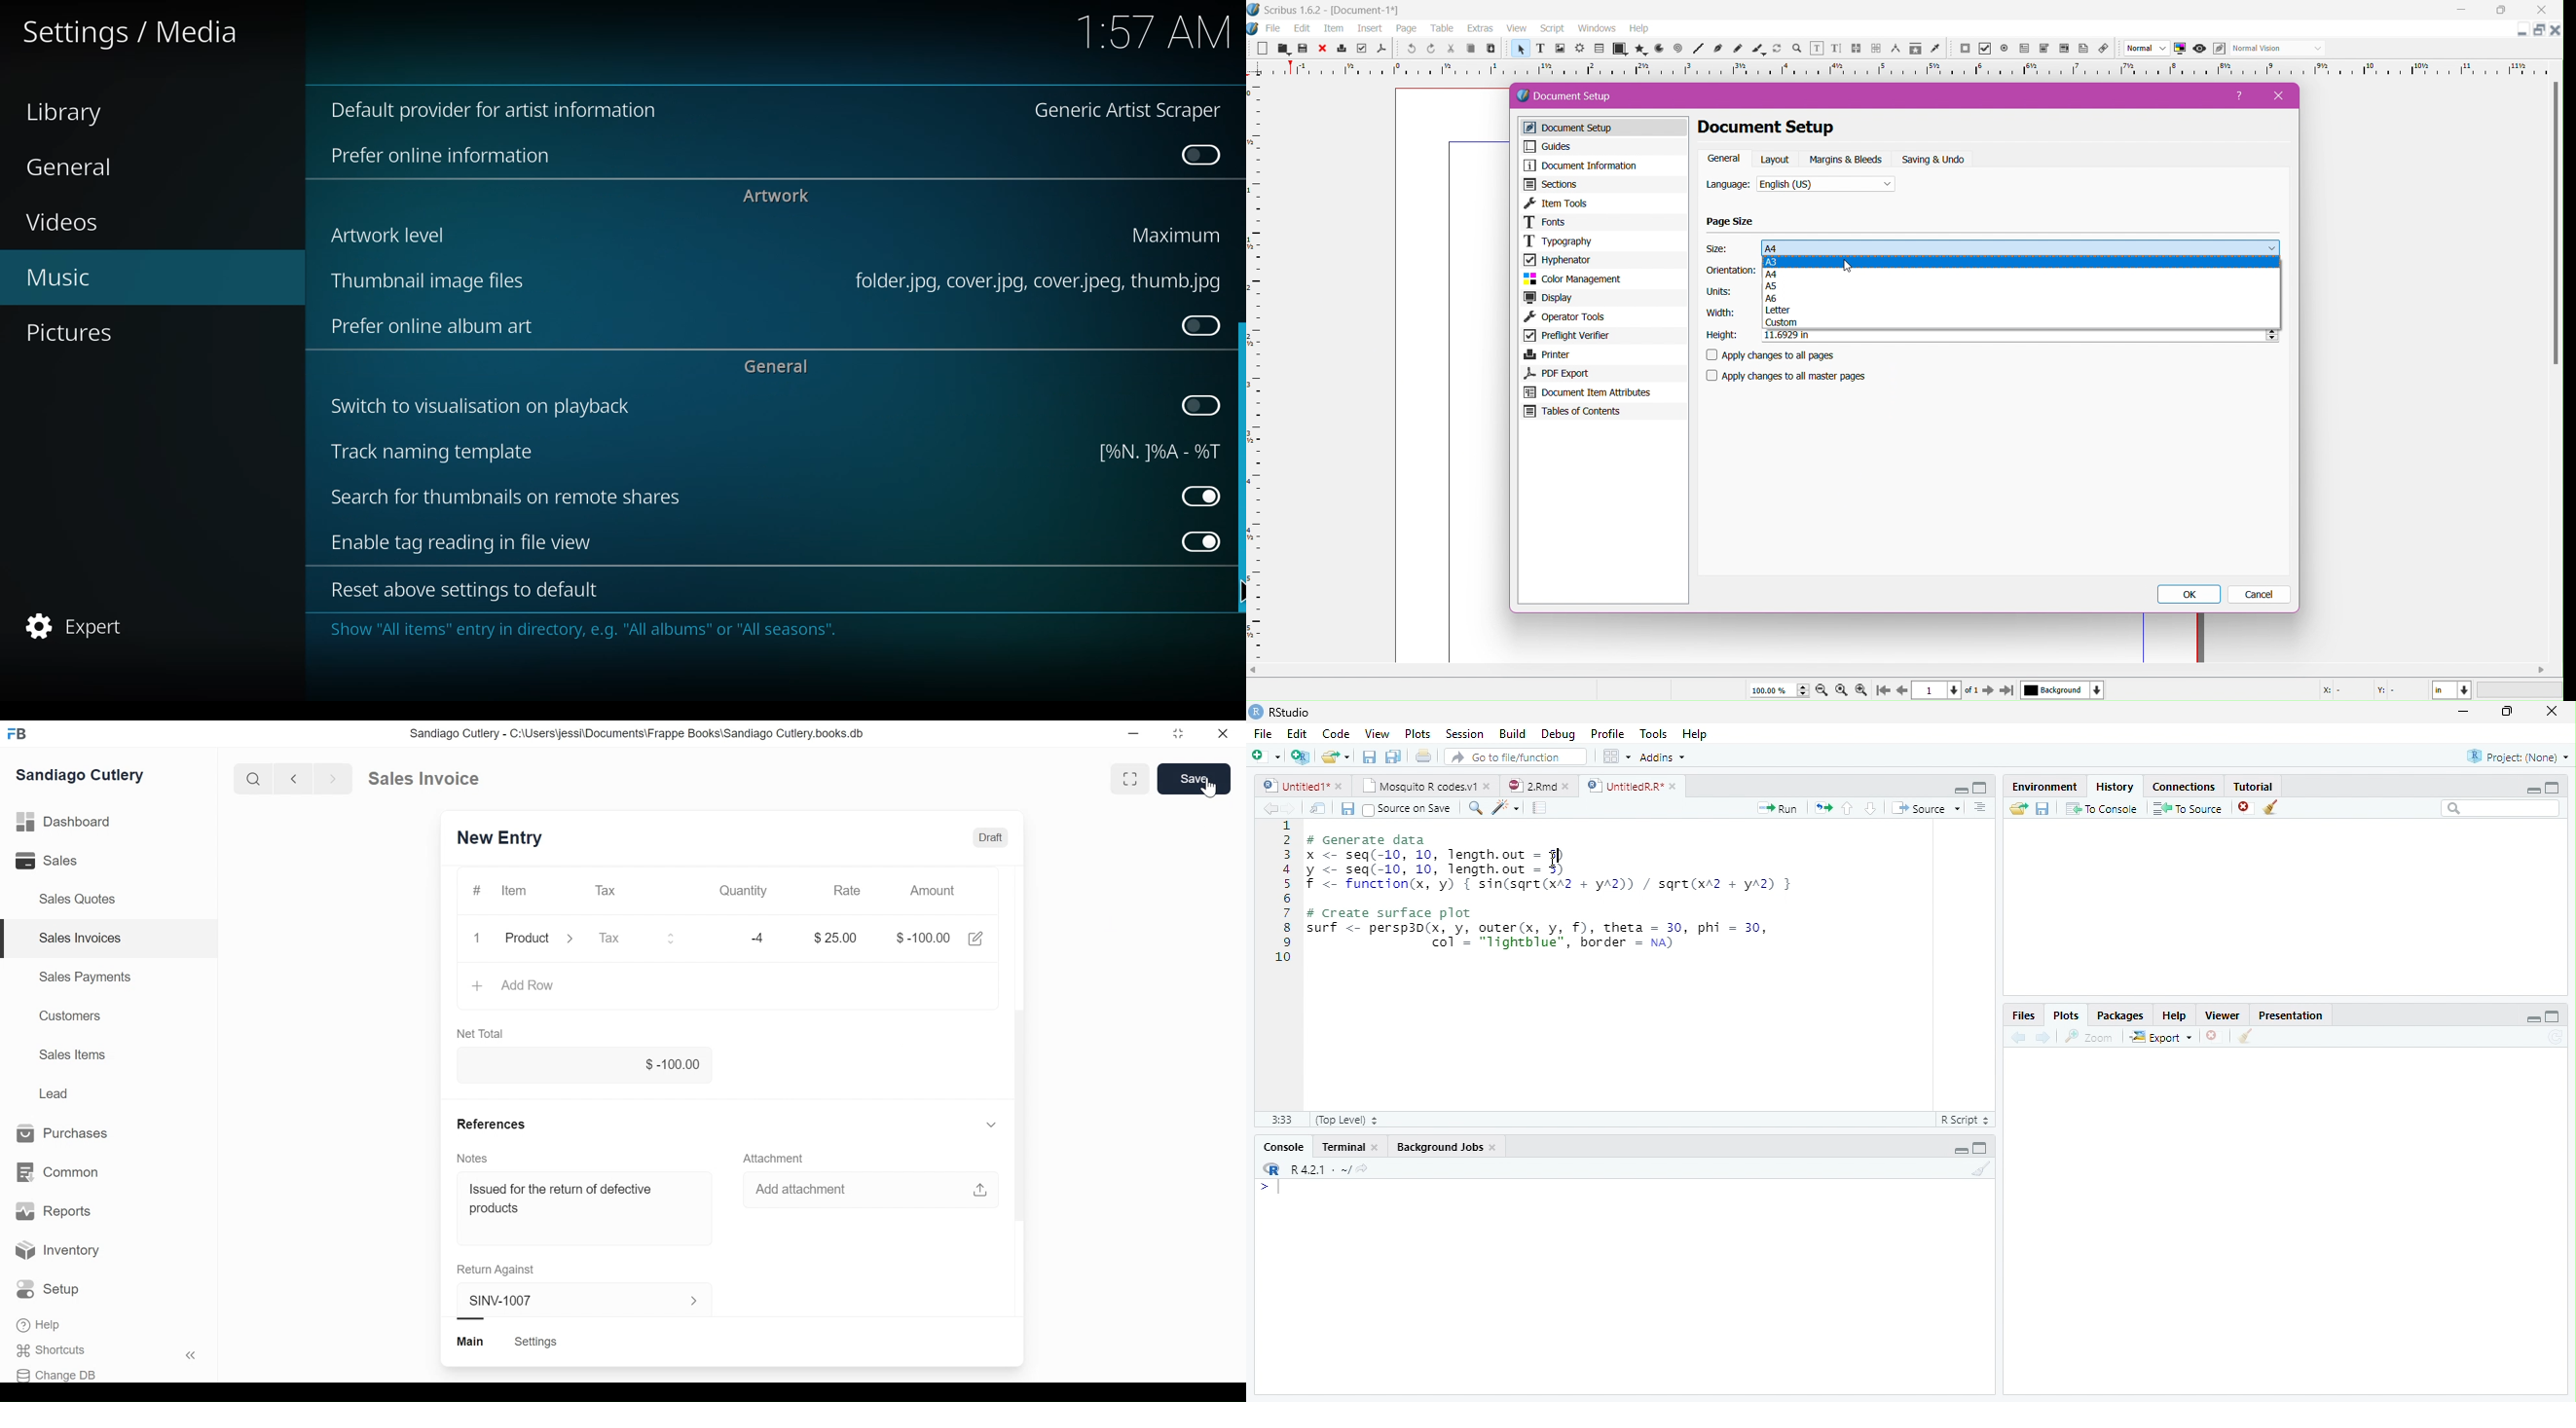  What do you see at coordinates (1822, 807) in the screenshot?
I see `Re-run the previous code region` at bounding box center [1822, 807].